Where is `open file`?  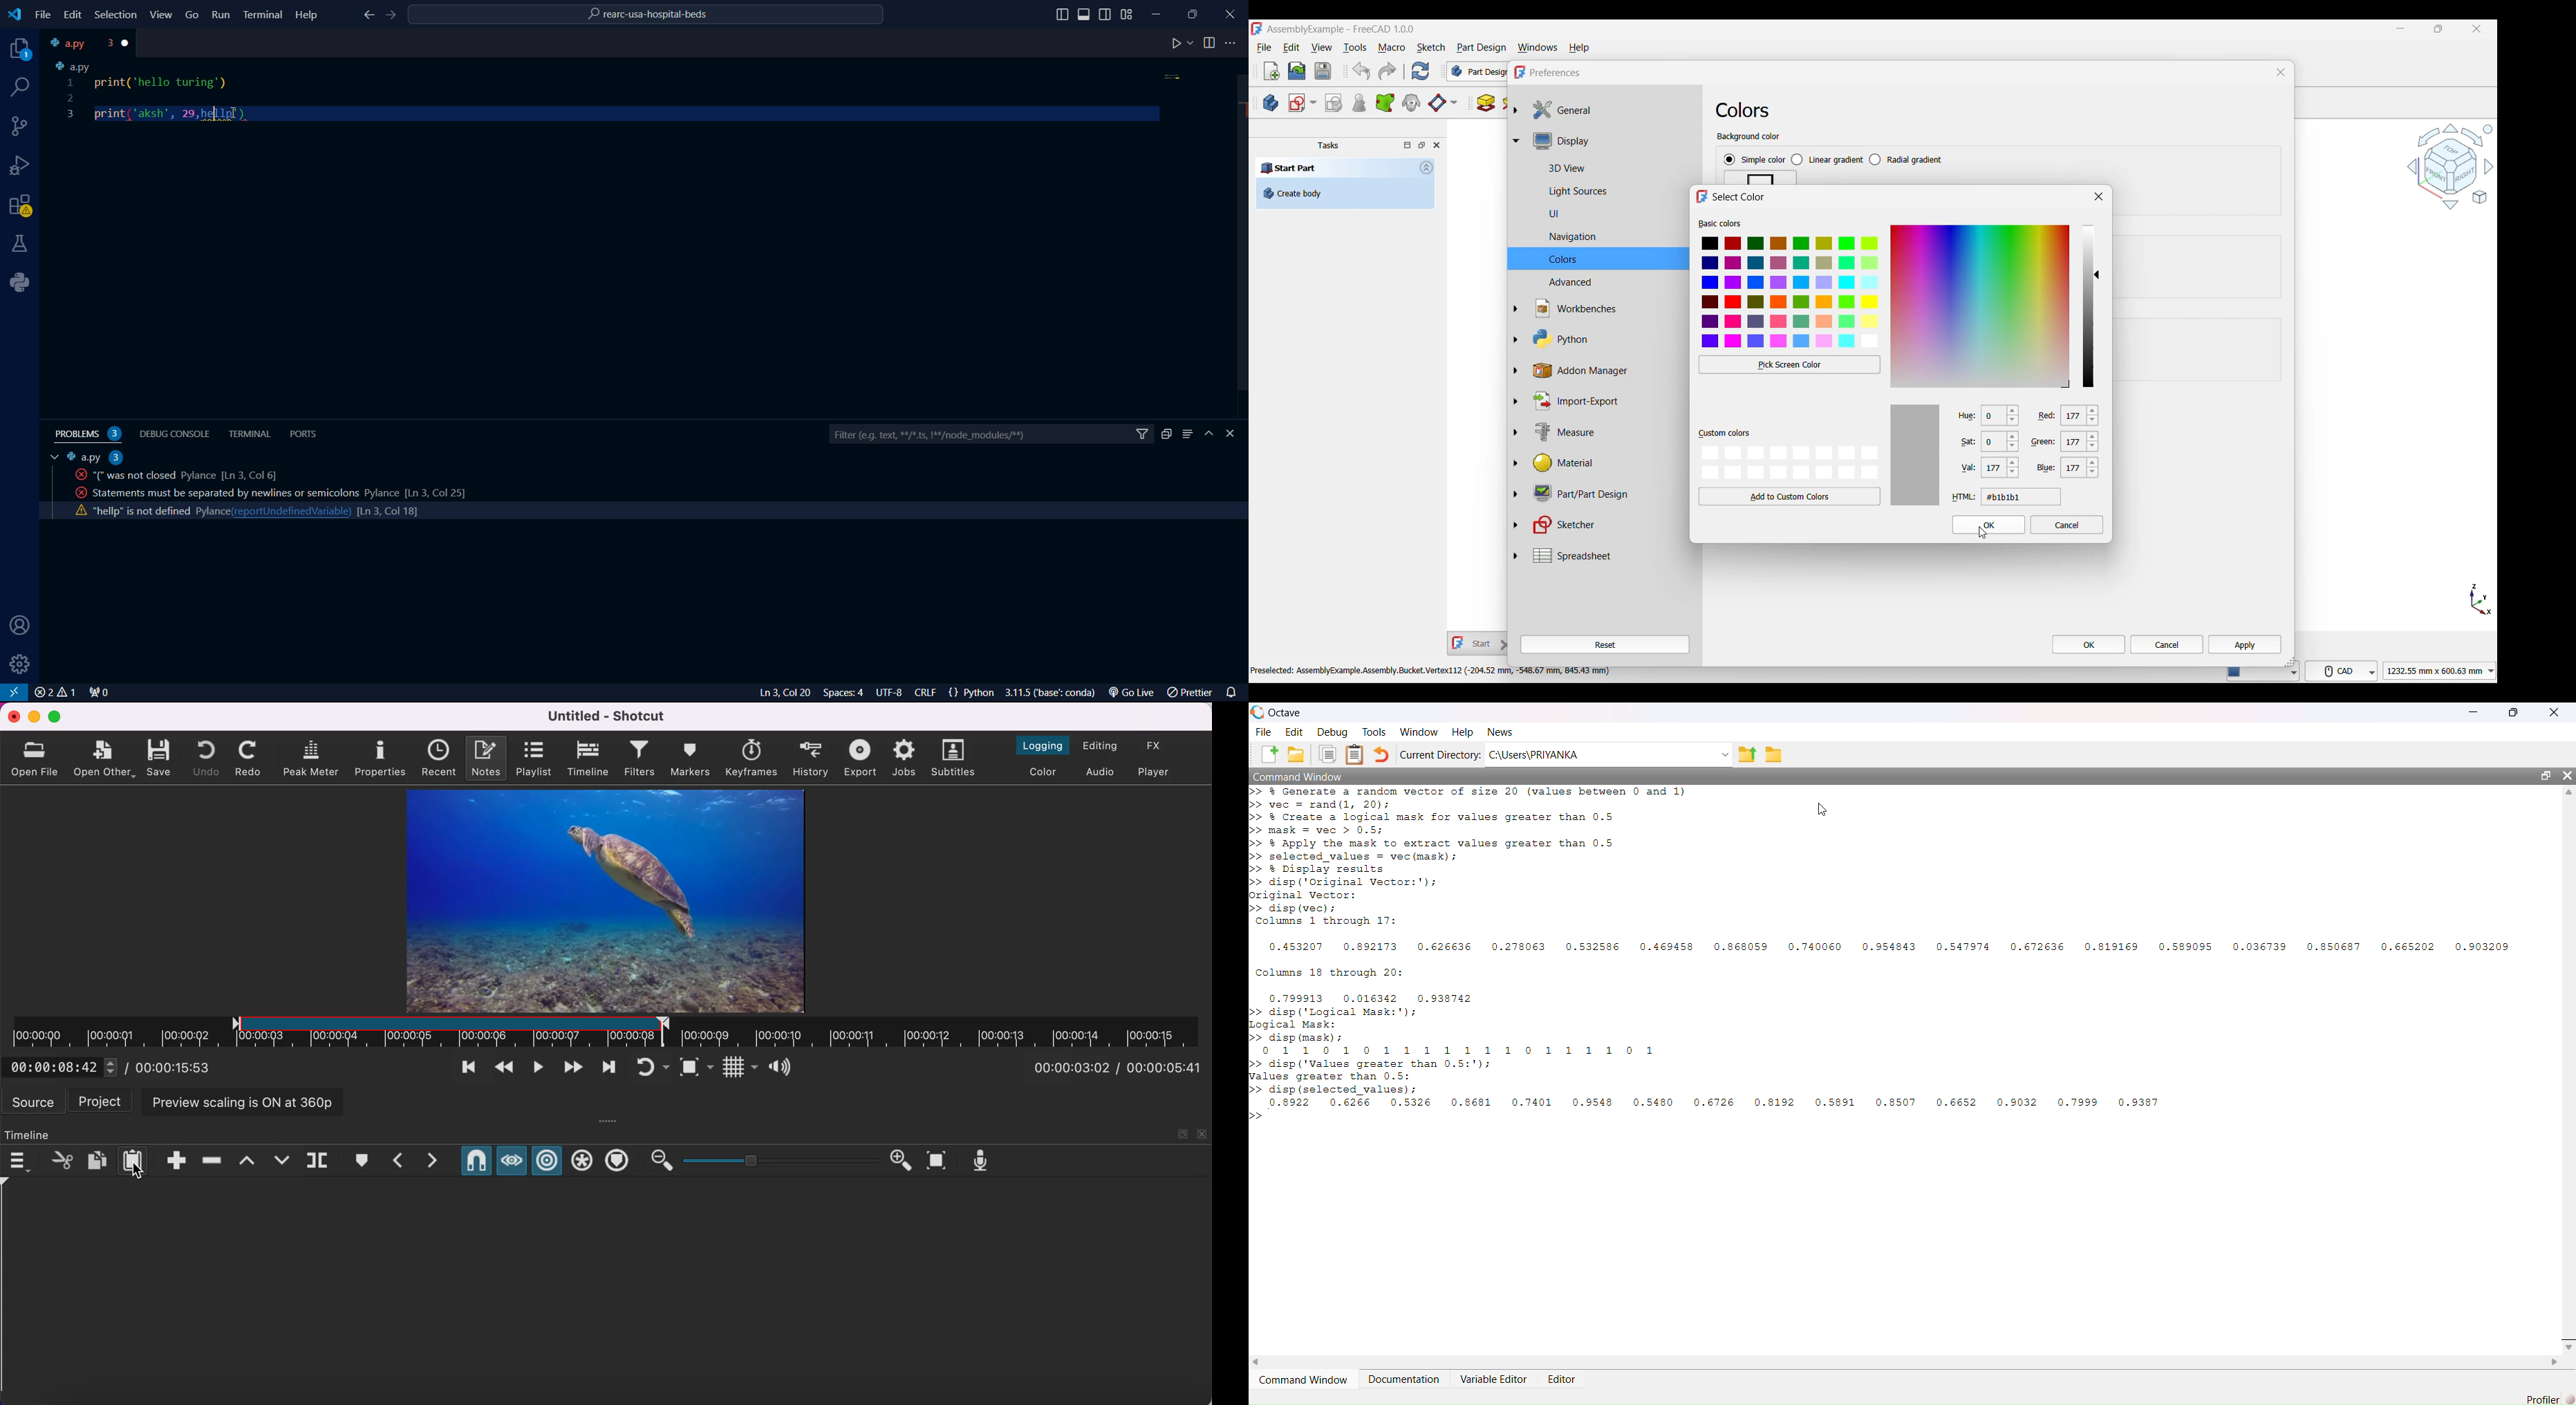
open file is located at coordinates (37, 756).